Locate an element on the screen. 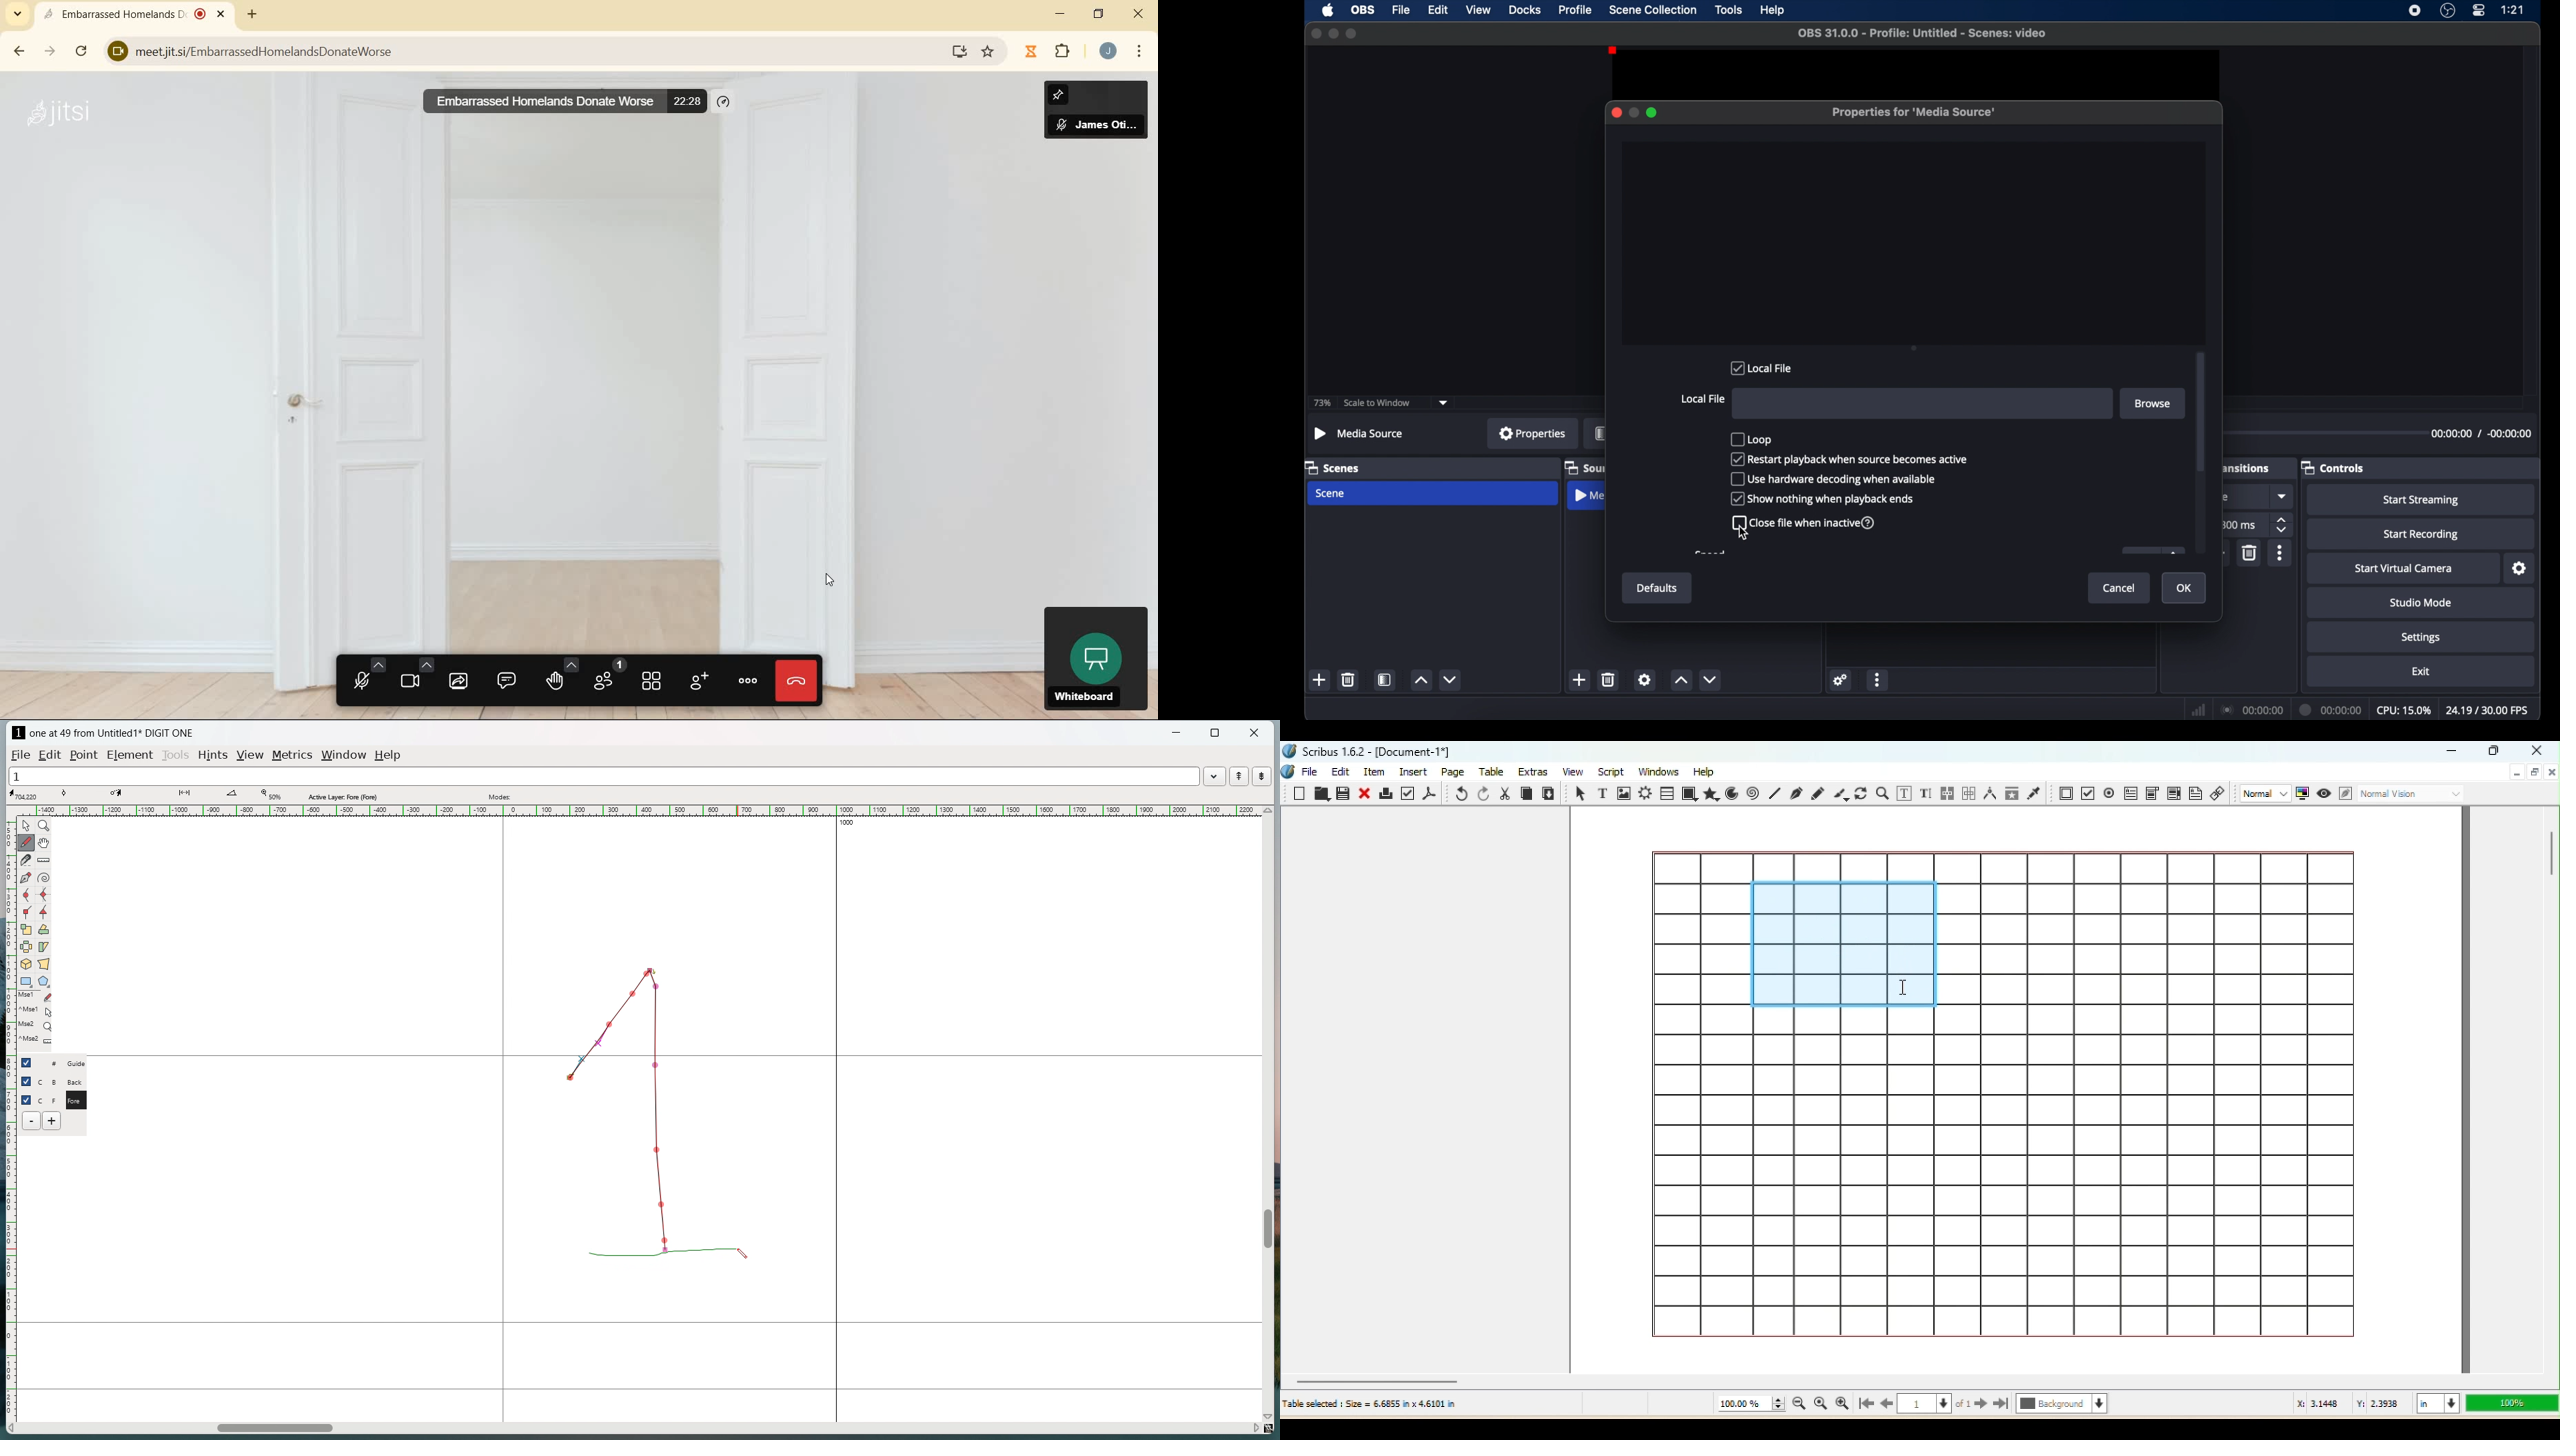  minimize is located at coordinates (1635, 112).